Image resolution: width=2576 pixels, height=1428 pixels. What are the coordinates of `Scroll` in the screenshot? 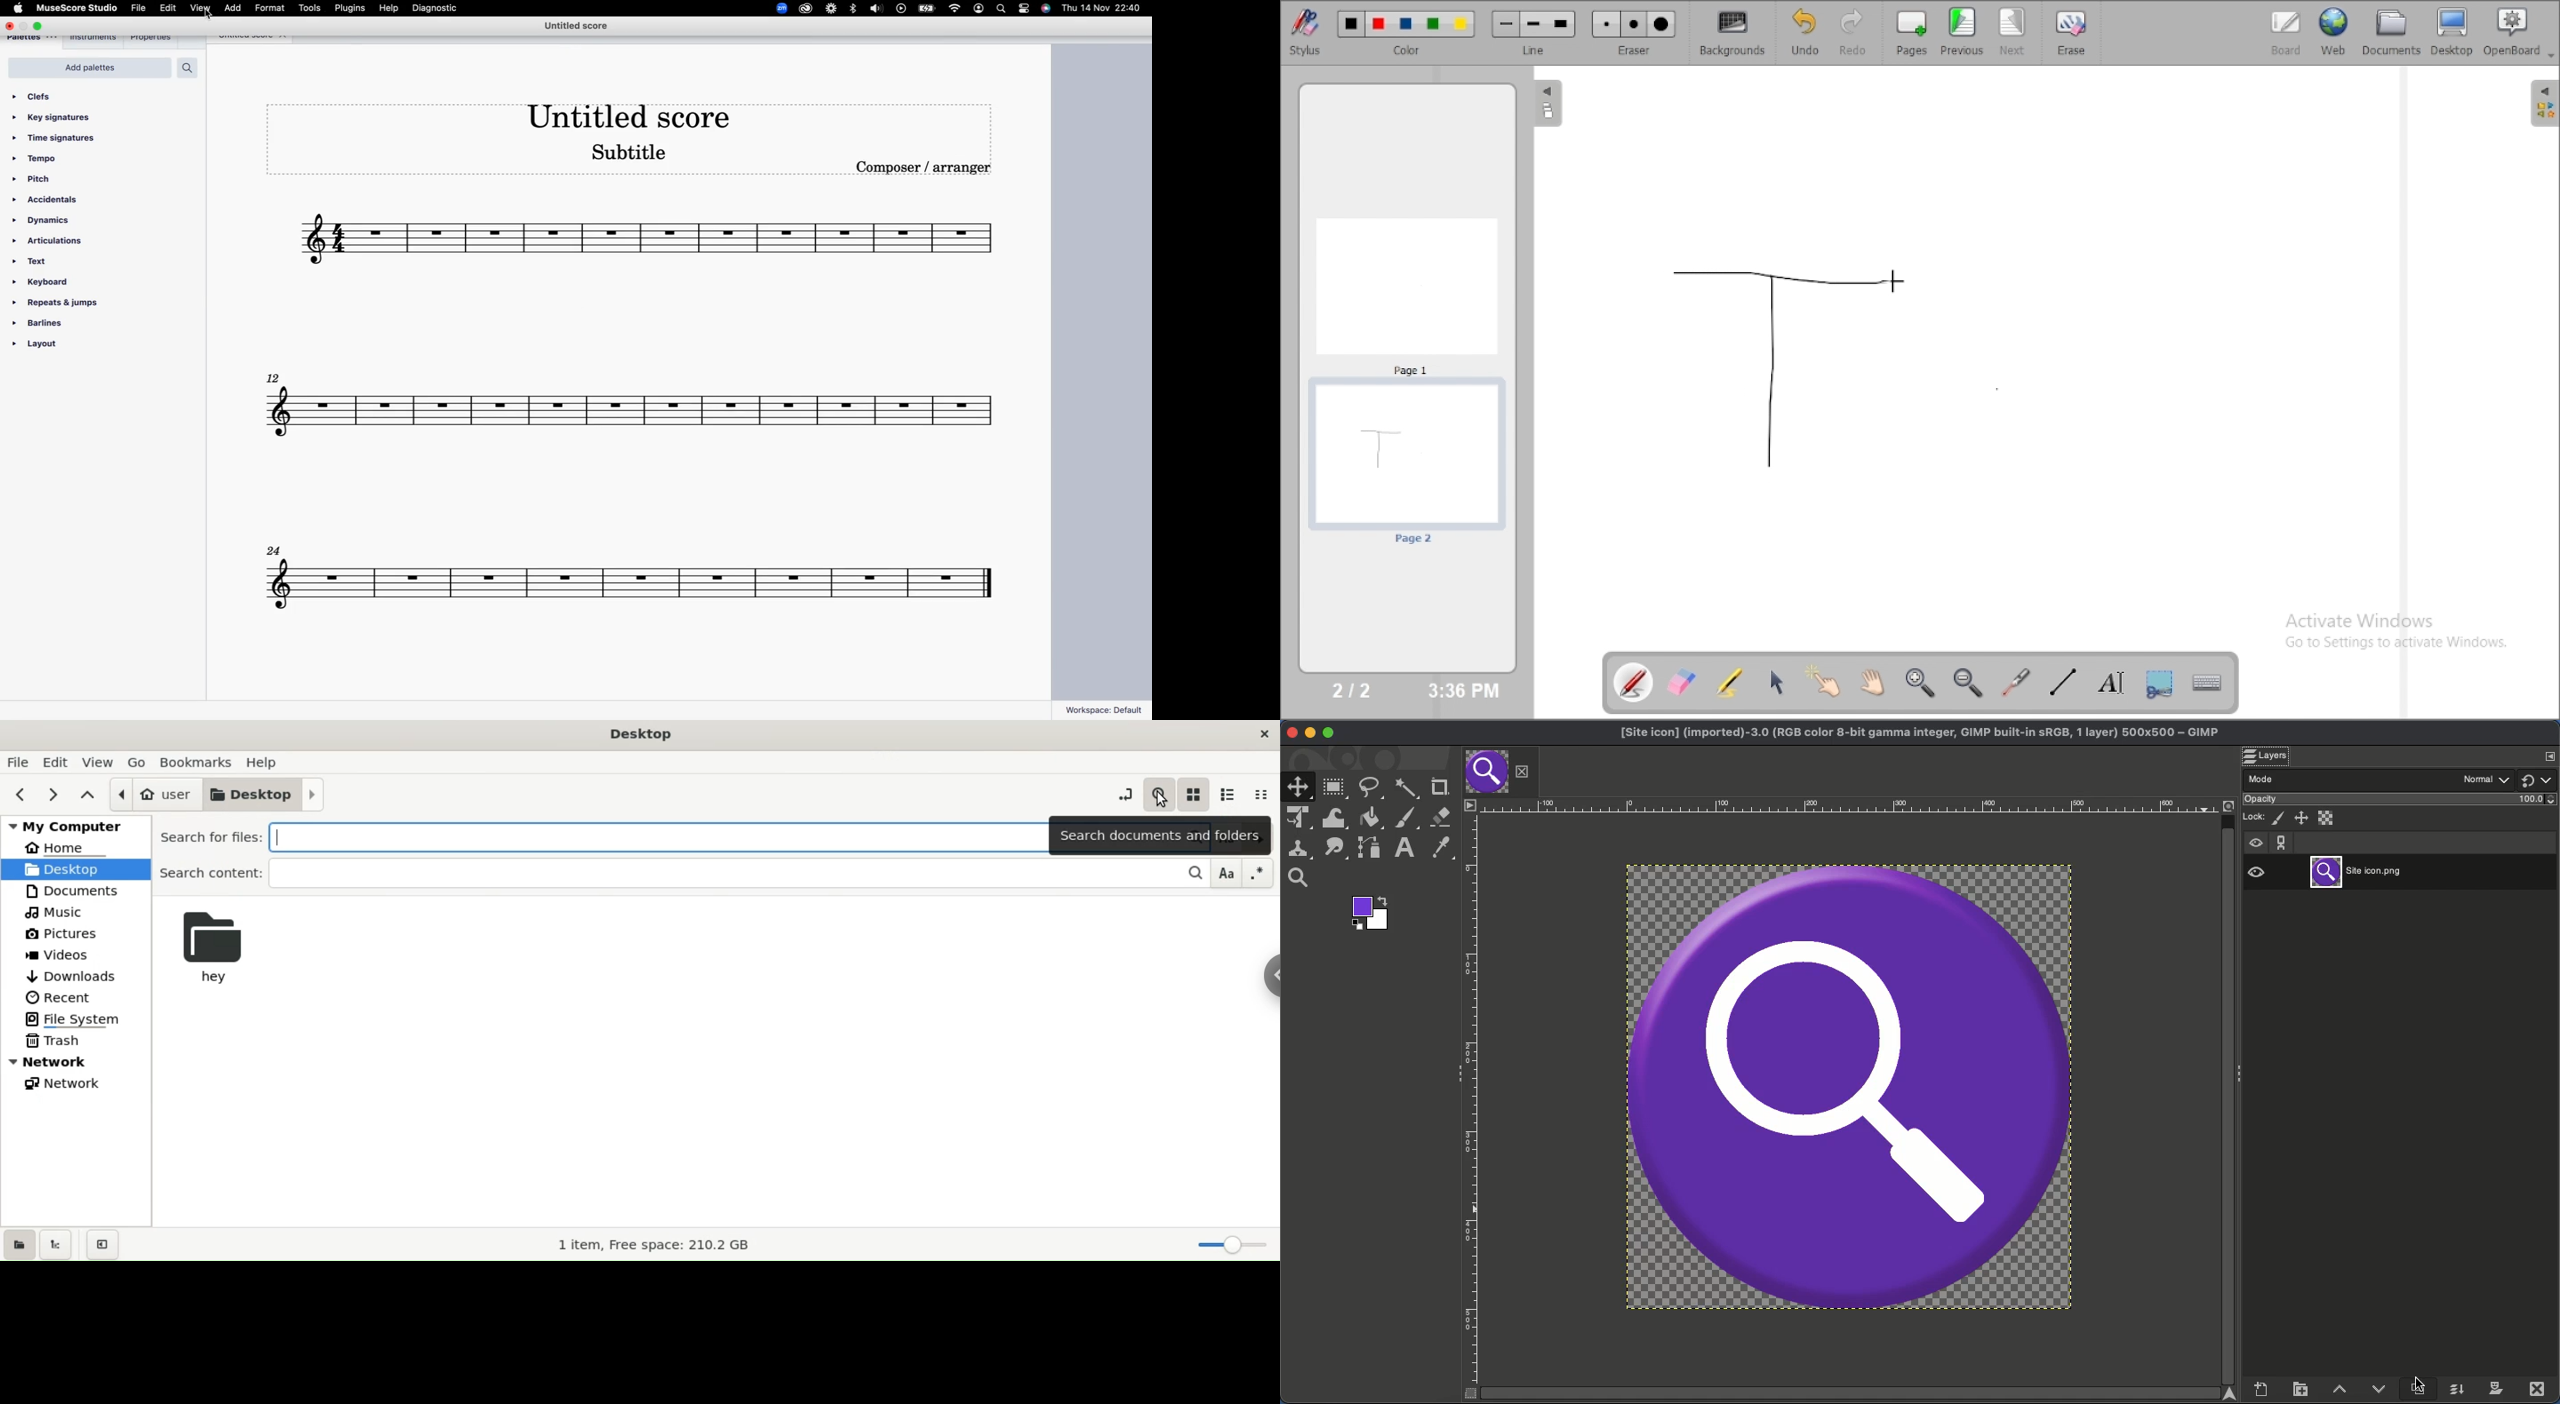 It's located at (1852, 1394).